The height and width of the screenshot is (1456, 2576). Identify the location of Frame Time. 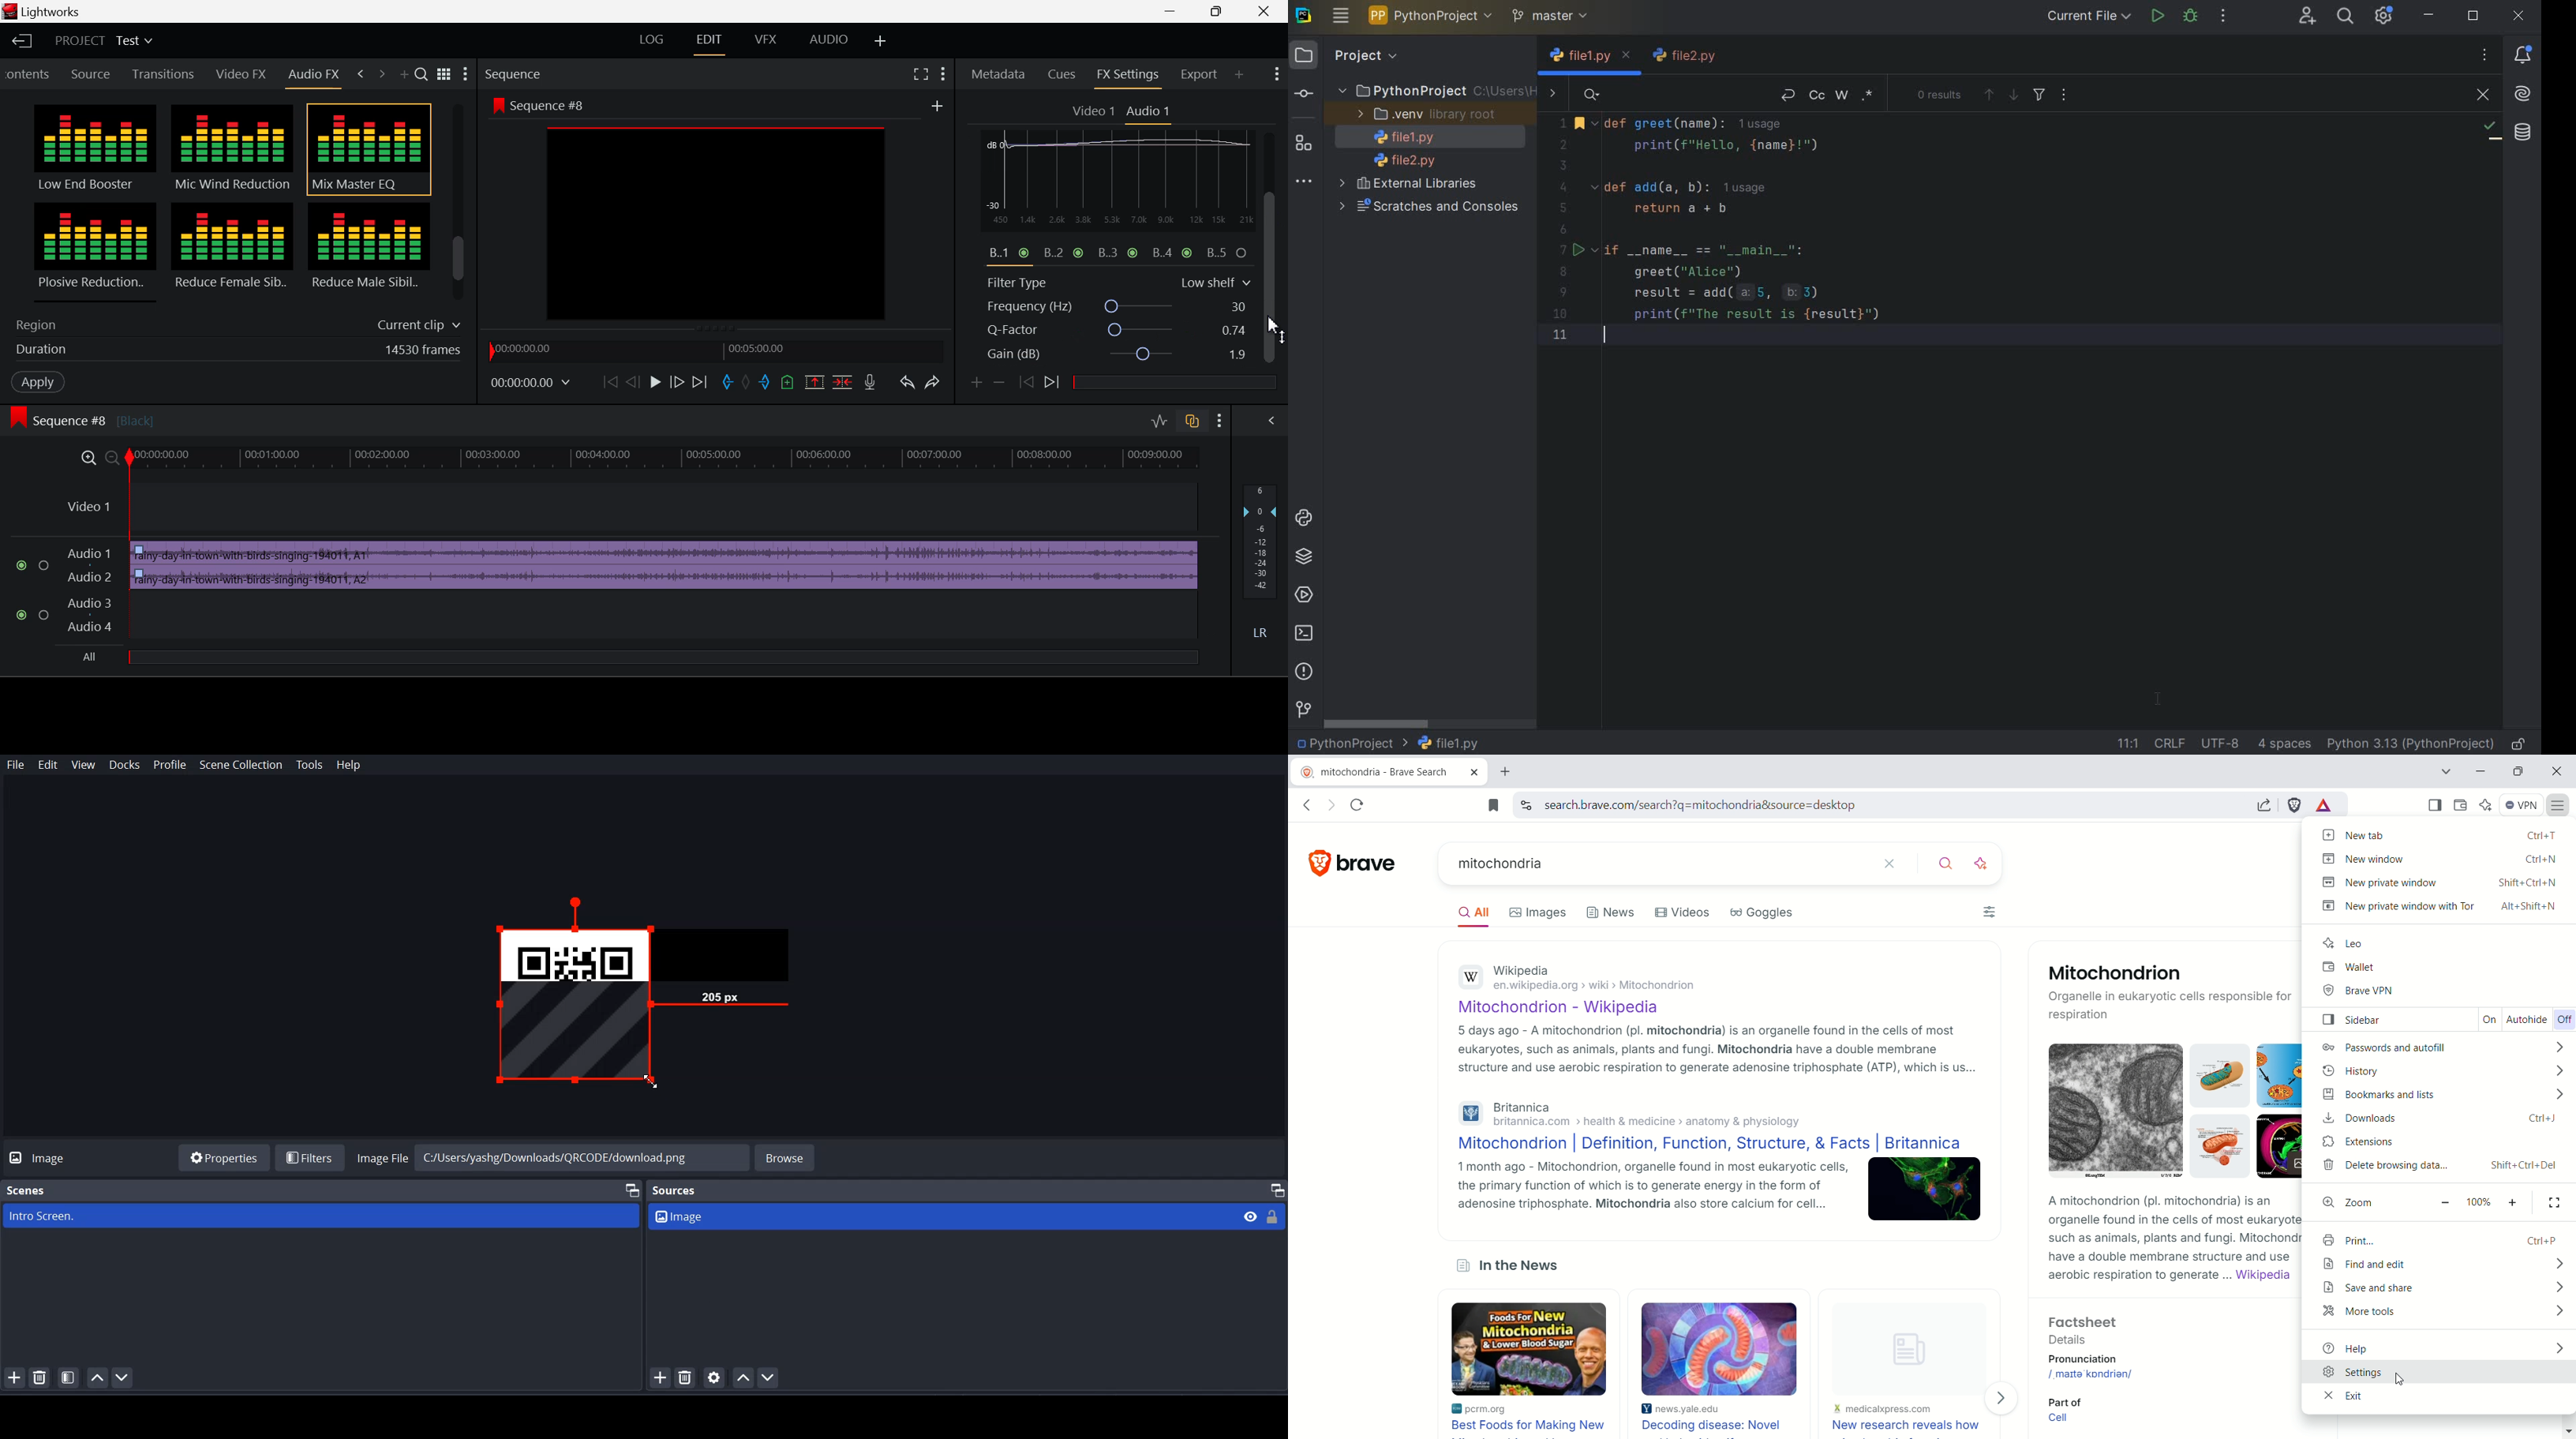
(529, 382).